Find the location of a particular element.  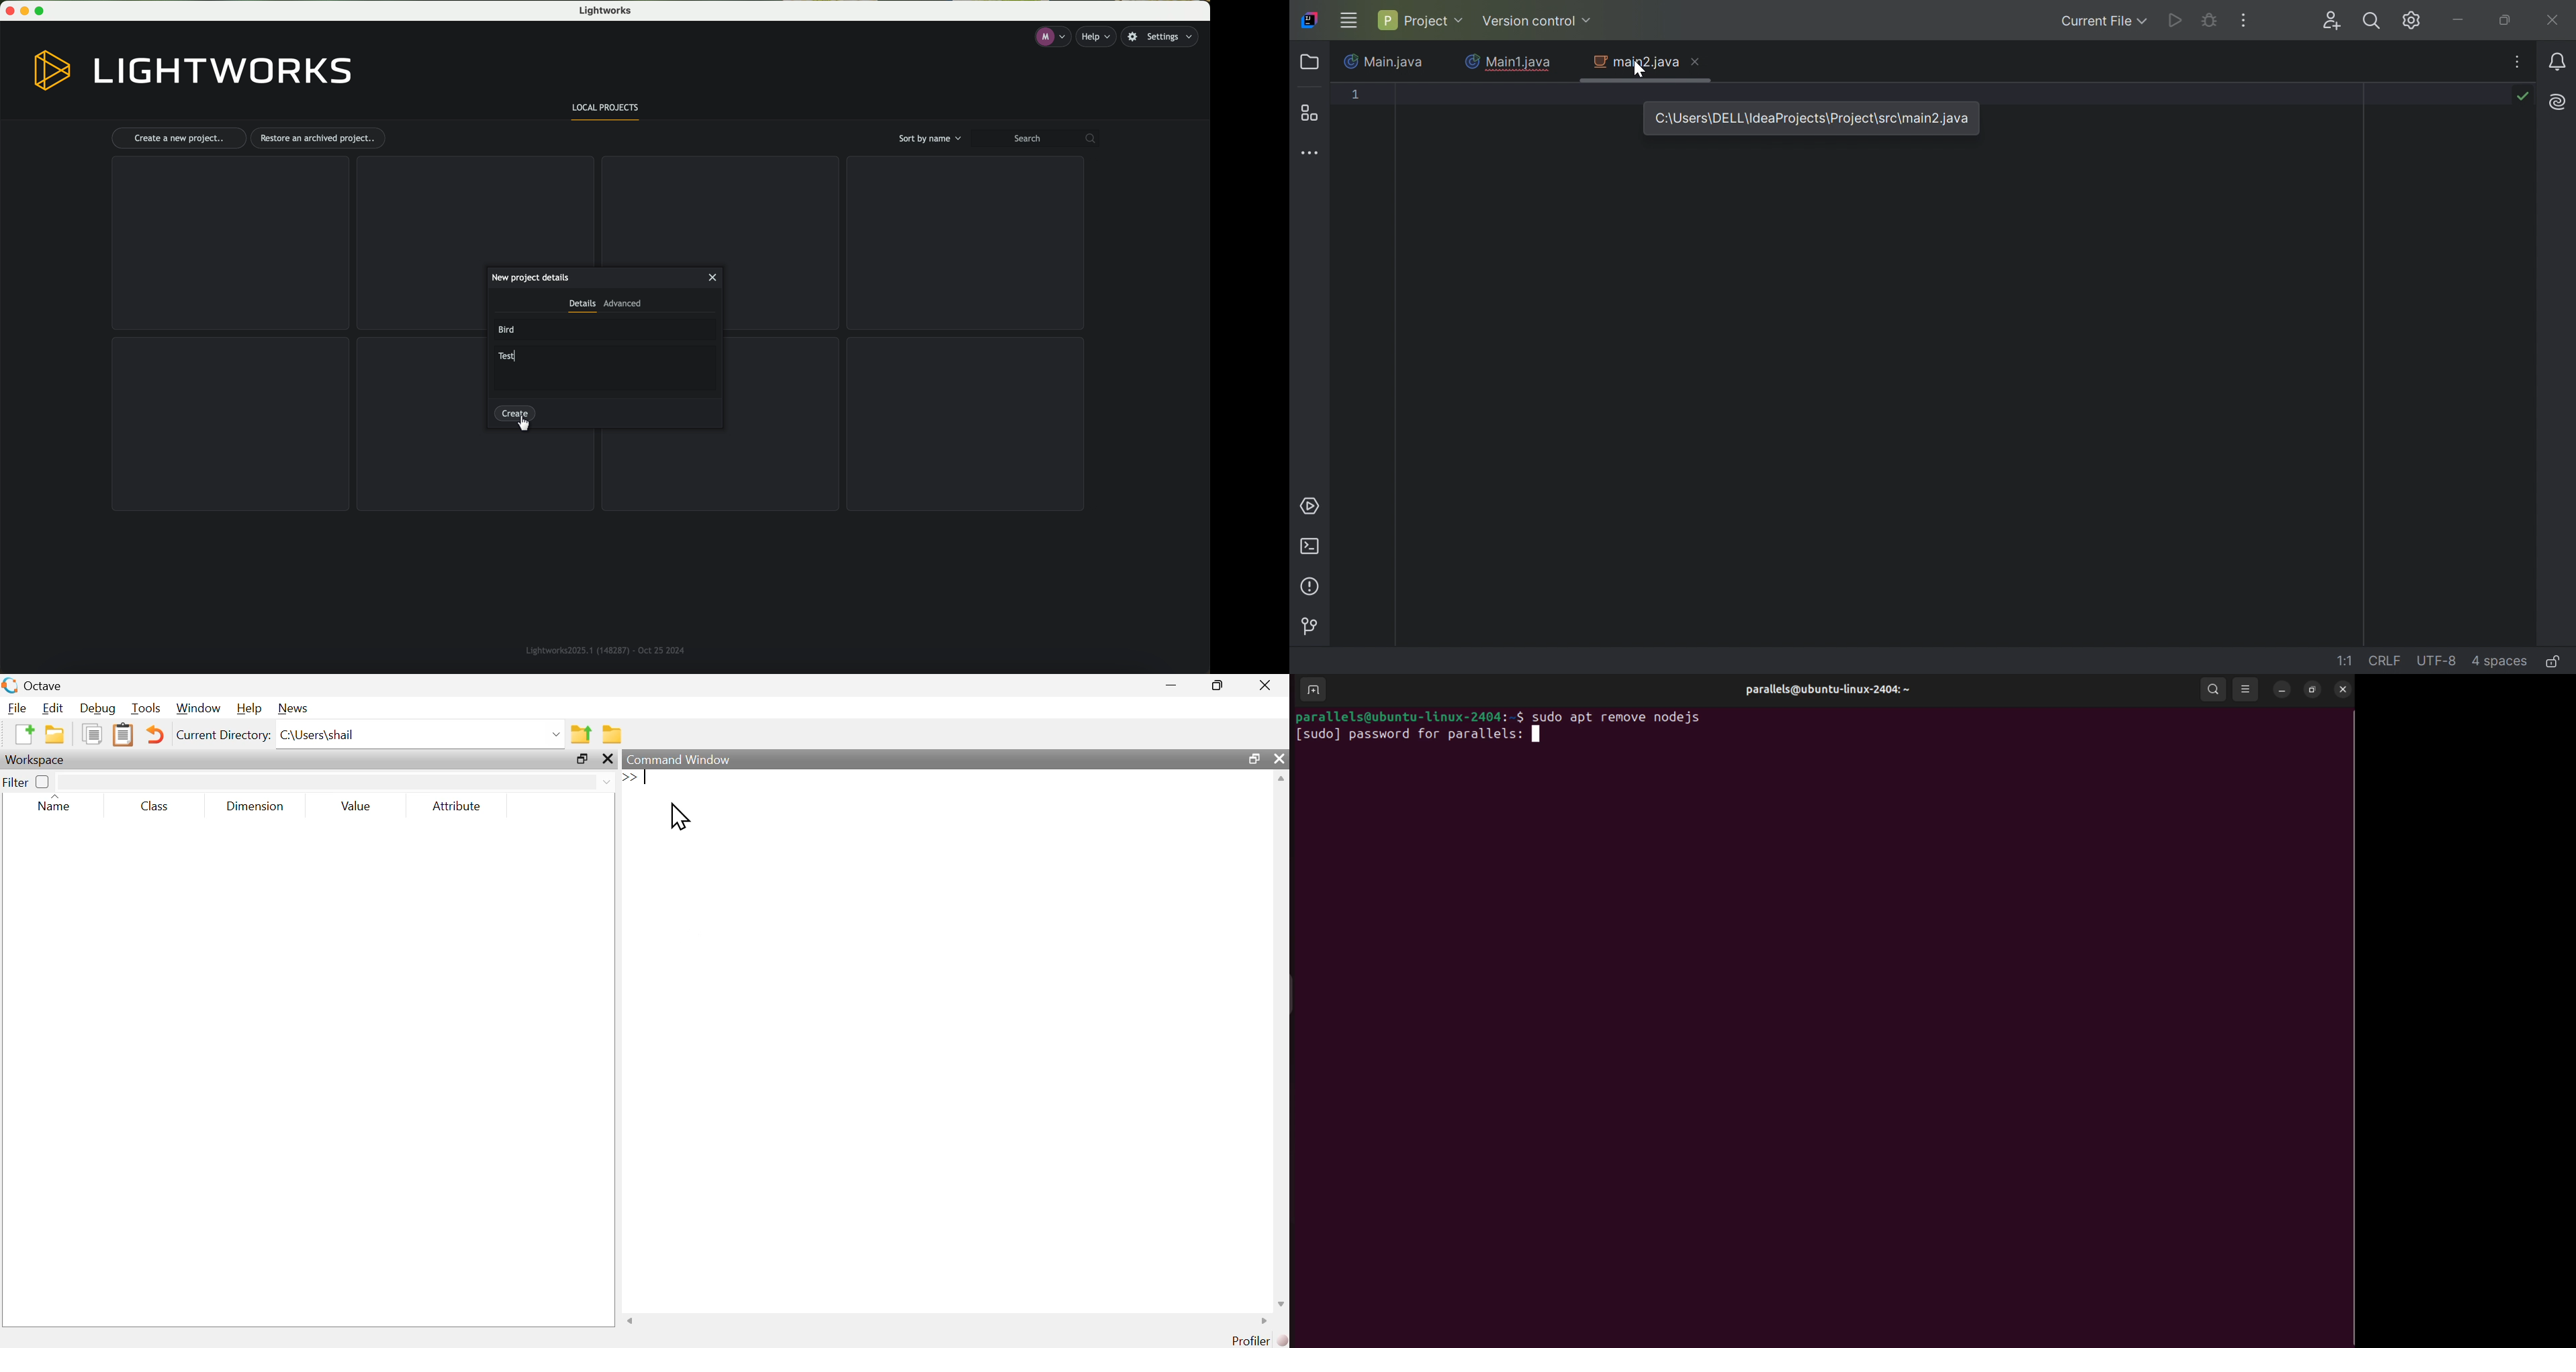

Filter is located at coordinates (28, 781).